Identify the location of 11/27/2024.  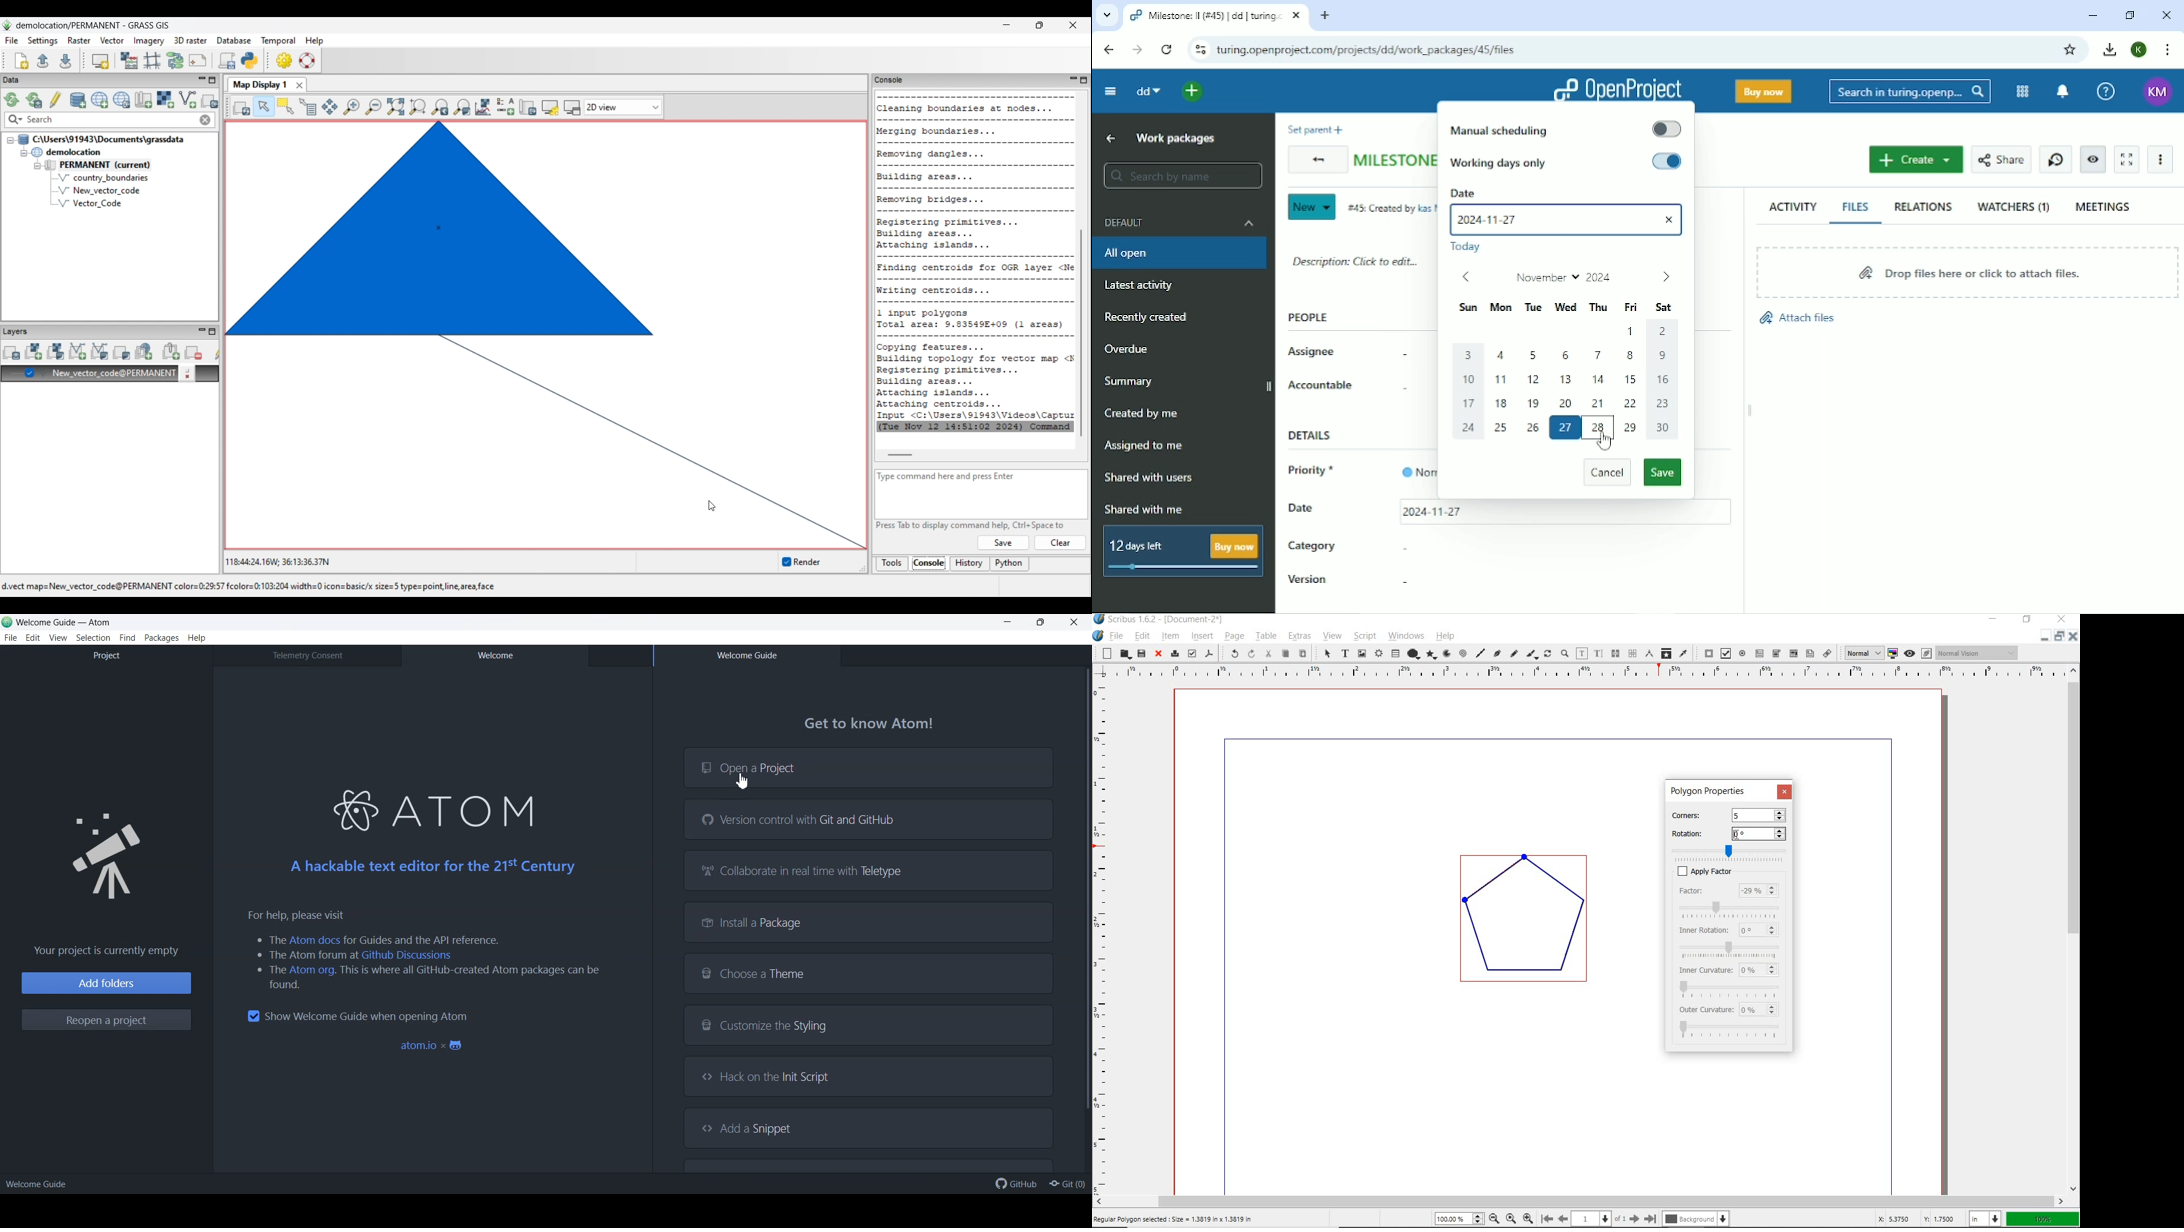
(1432, 513).